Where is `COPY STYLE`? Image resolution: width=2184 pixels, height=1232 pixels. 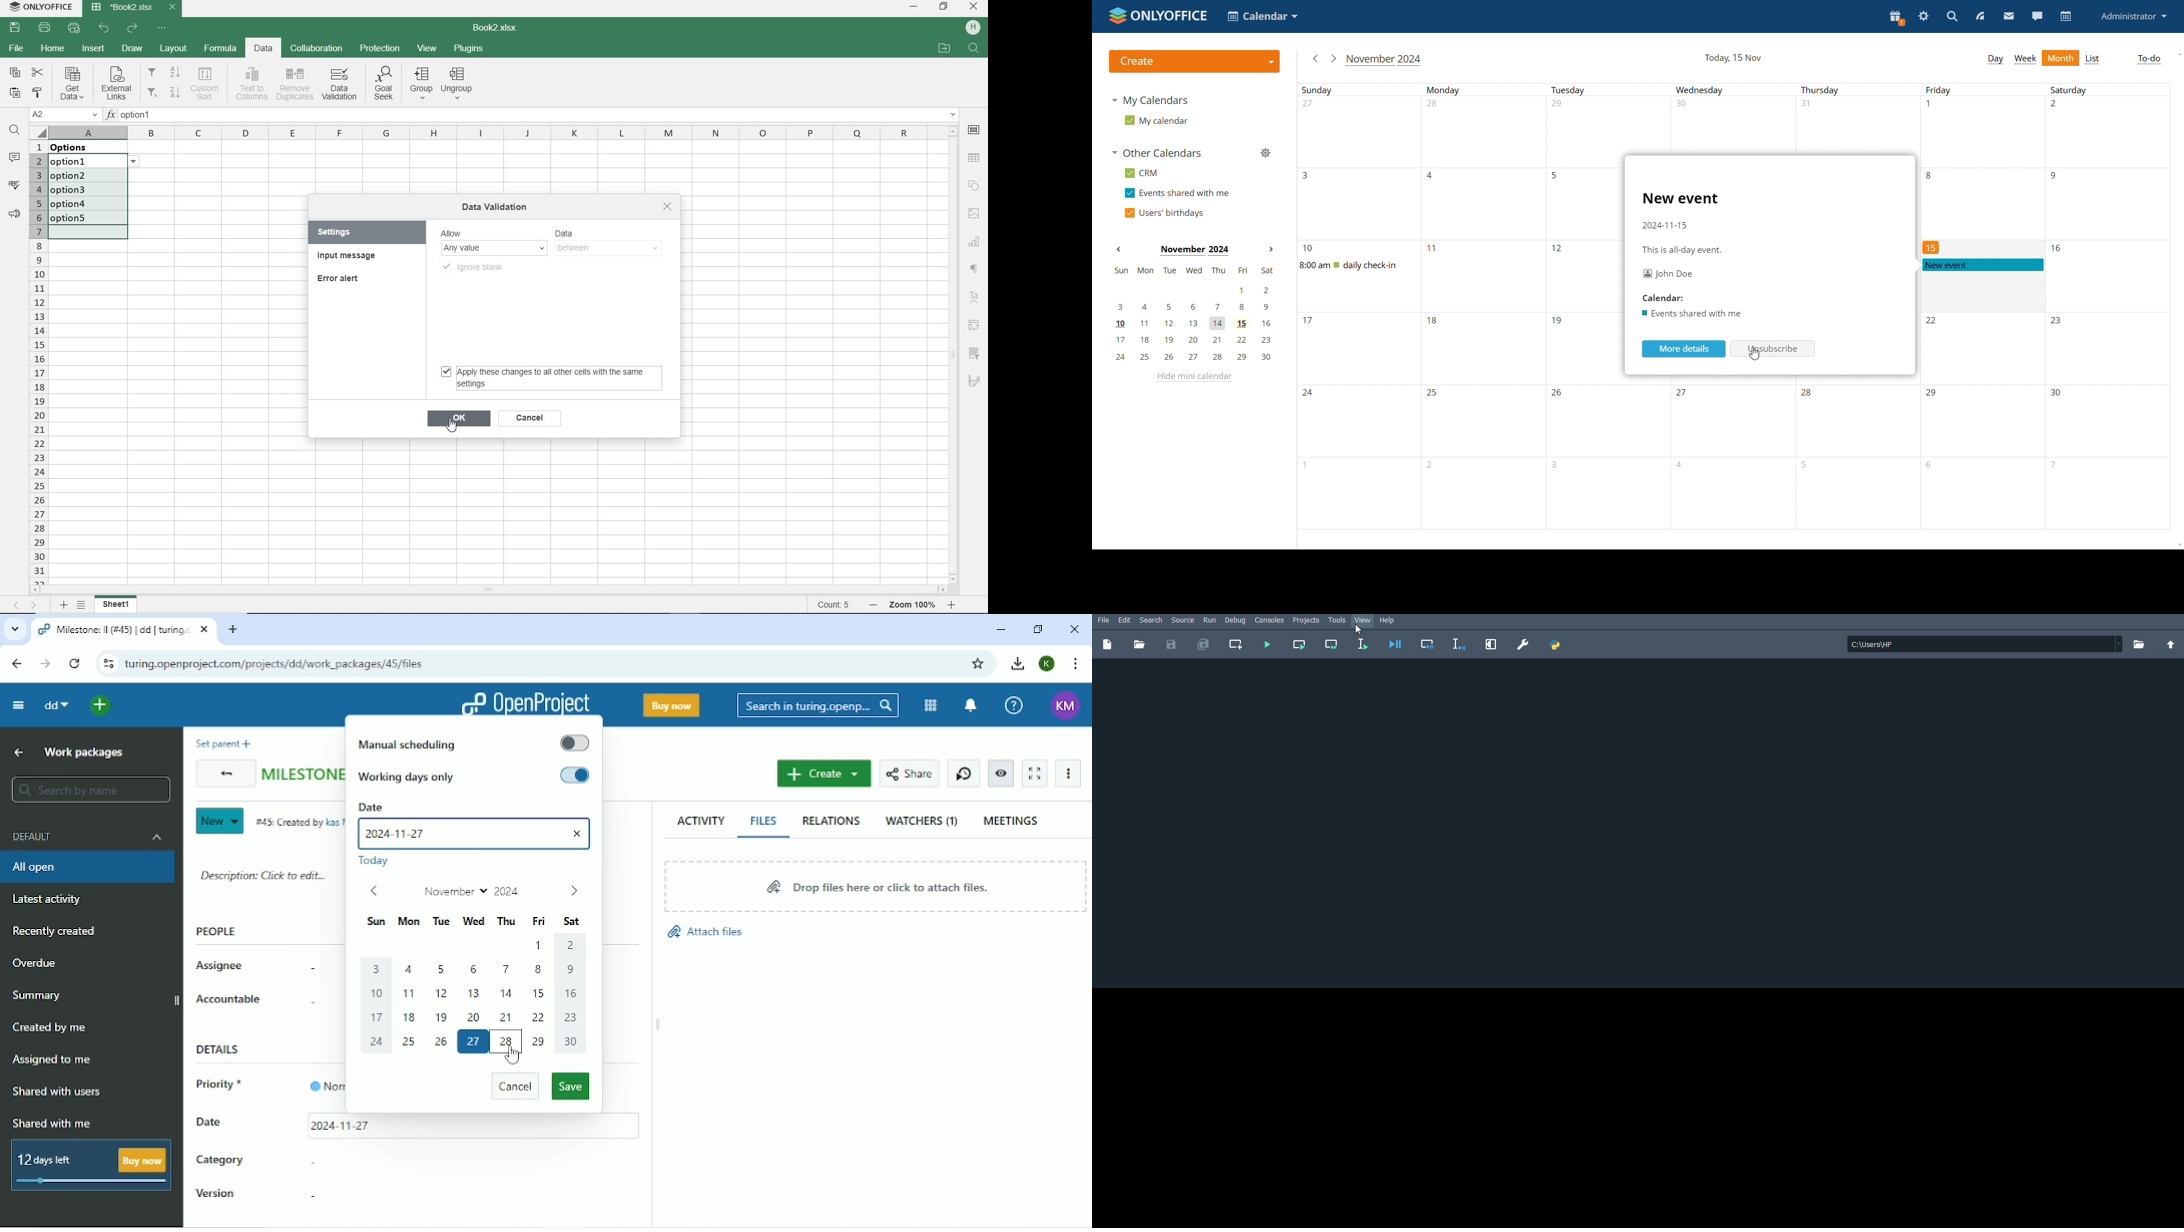
COPY STYLE is located at coordinates (38, 92).